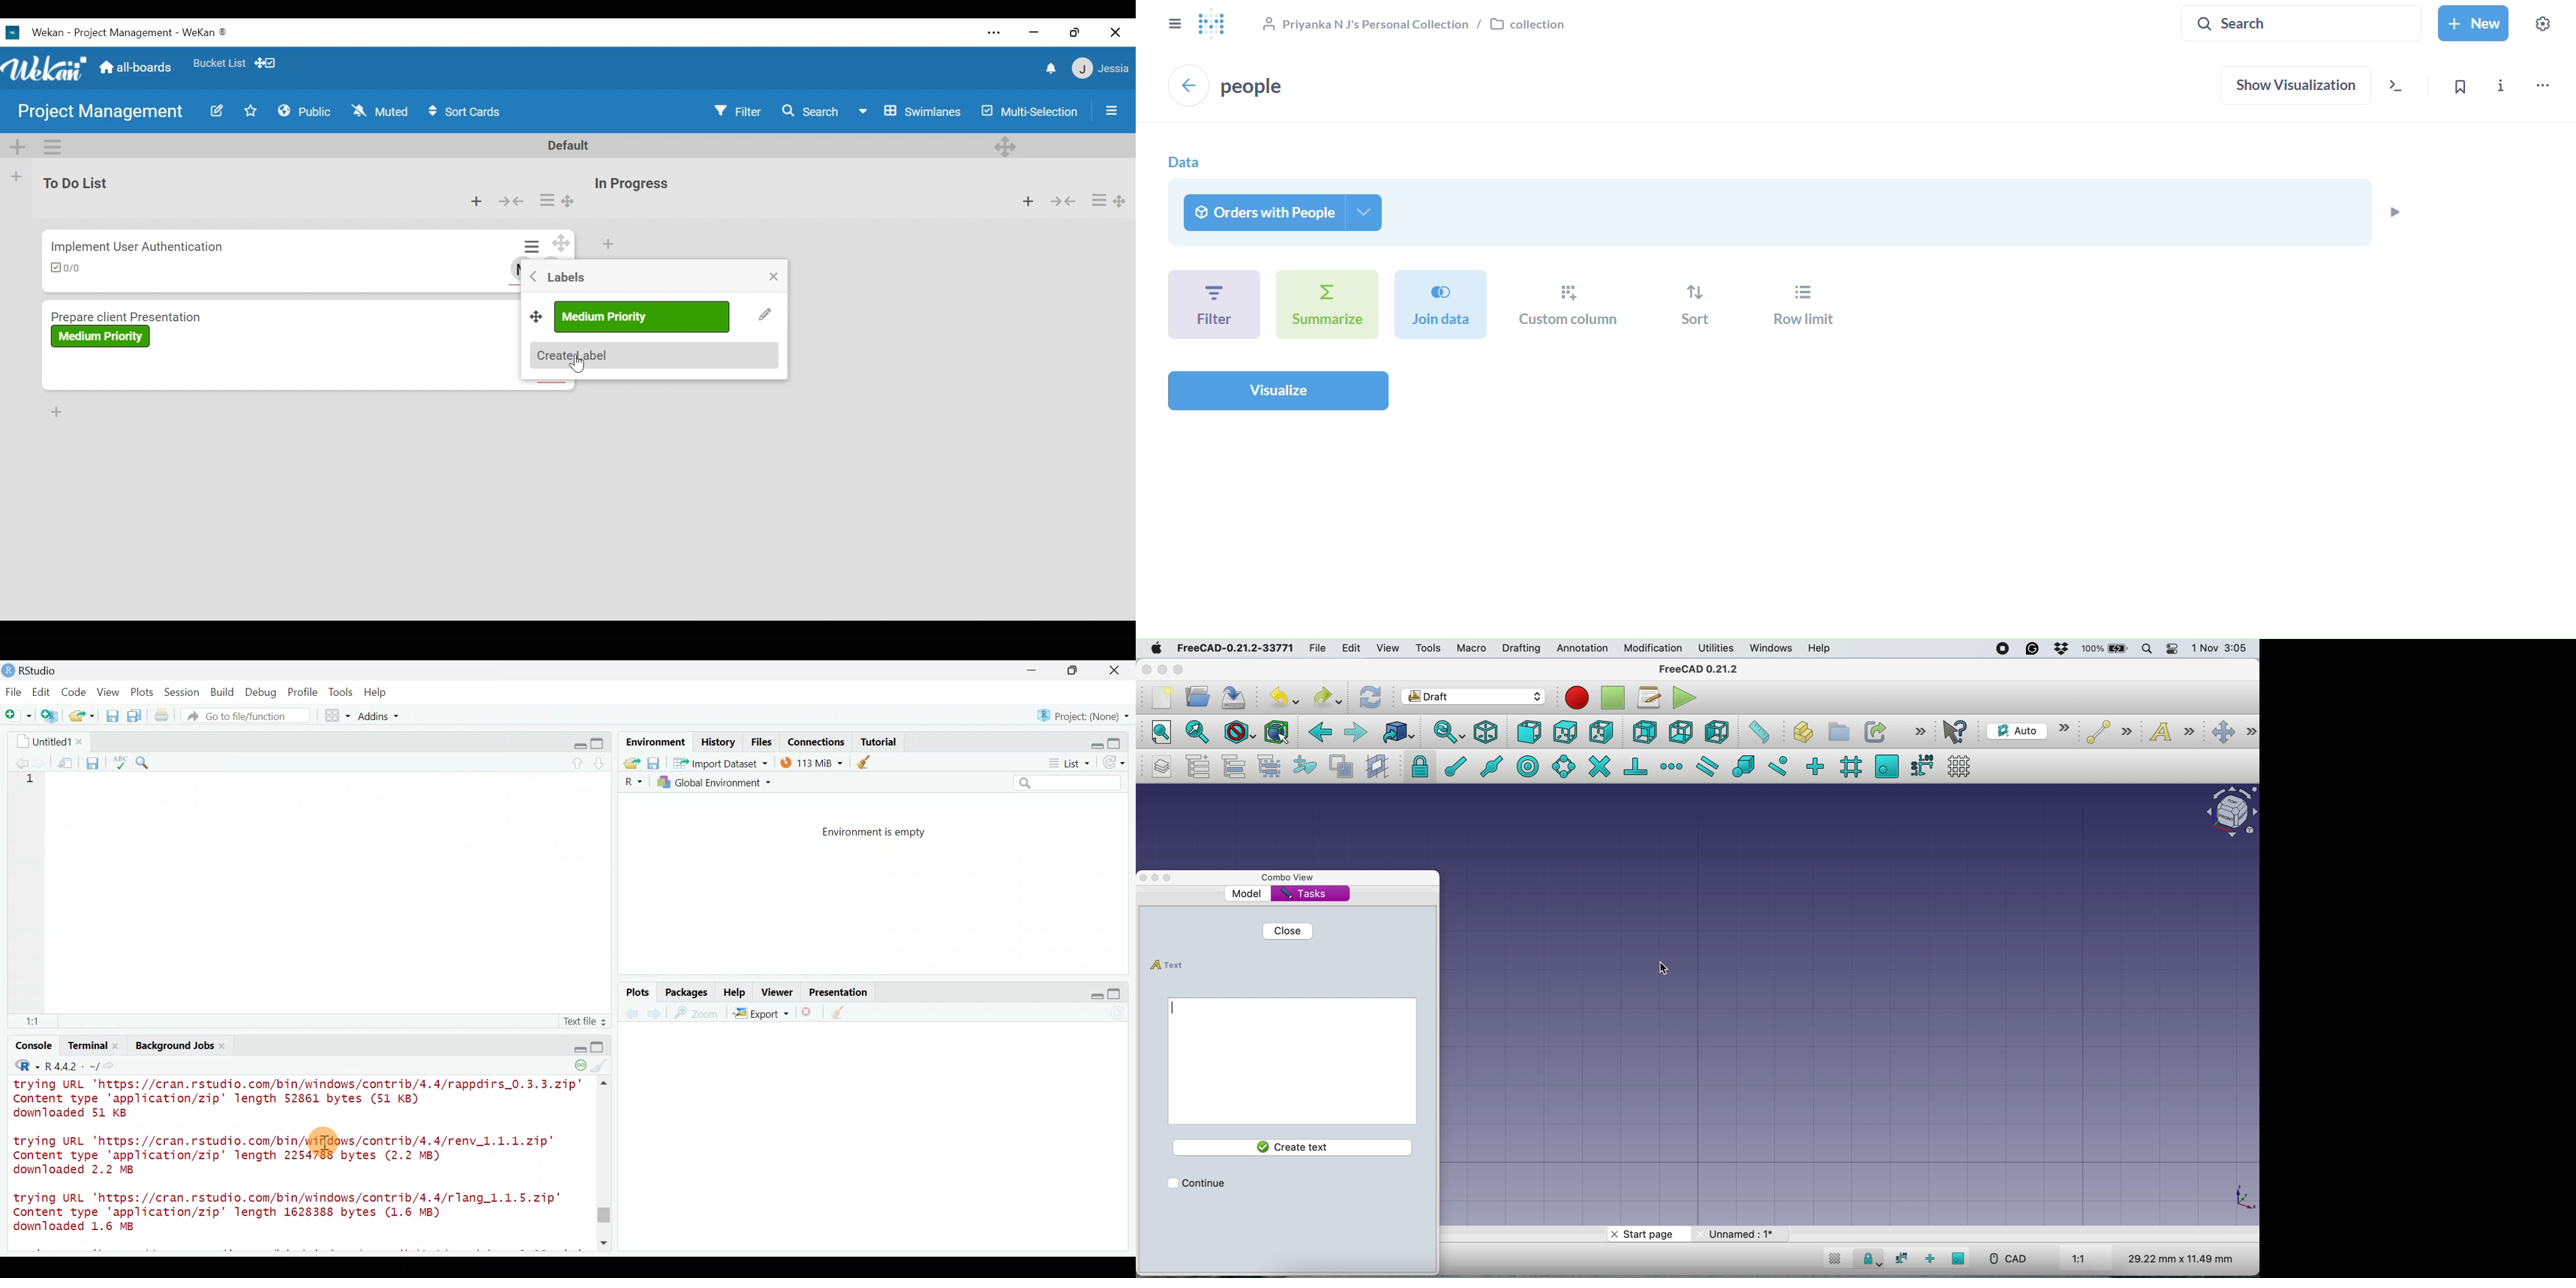 The width and height of the screenshot is (2576, 1288). I want to click on trying URL “nteps: //cran. studio. con/bin/iifdous /contrib/4. 4/renv 1.1.1. 215°
Content type 'application/zip' length 225 bytes (2.2 MB)
downloaded 2.2 MB, so click(290, 1153).